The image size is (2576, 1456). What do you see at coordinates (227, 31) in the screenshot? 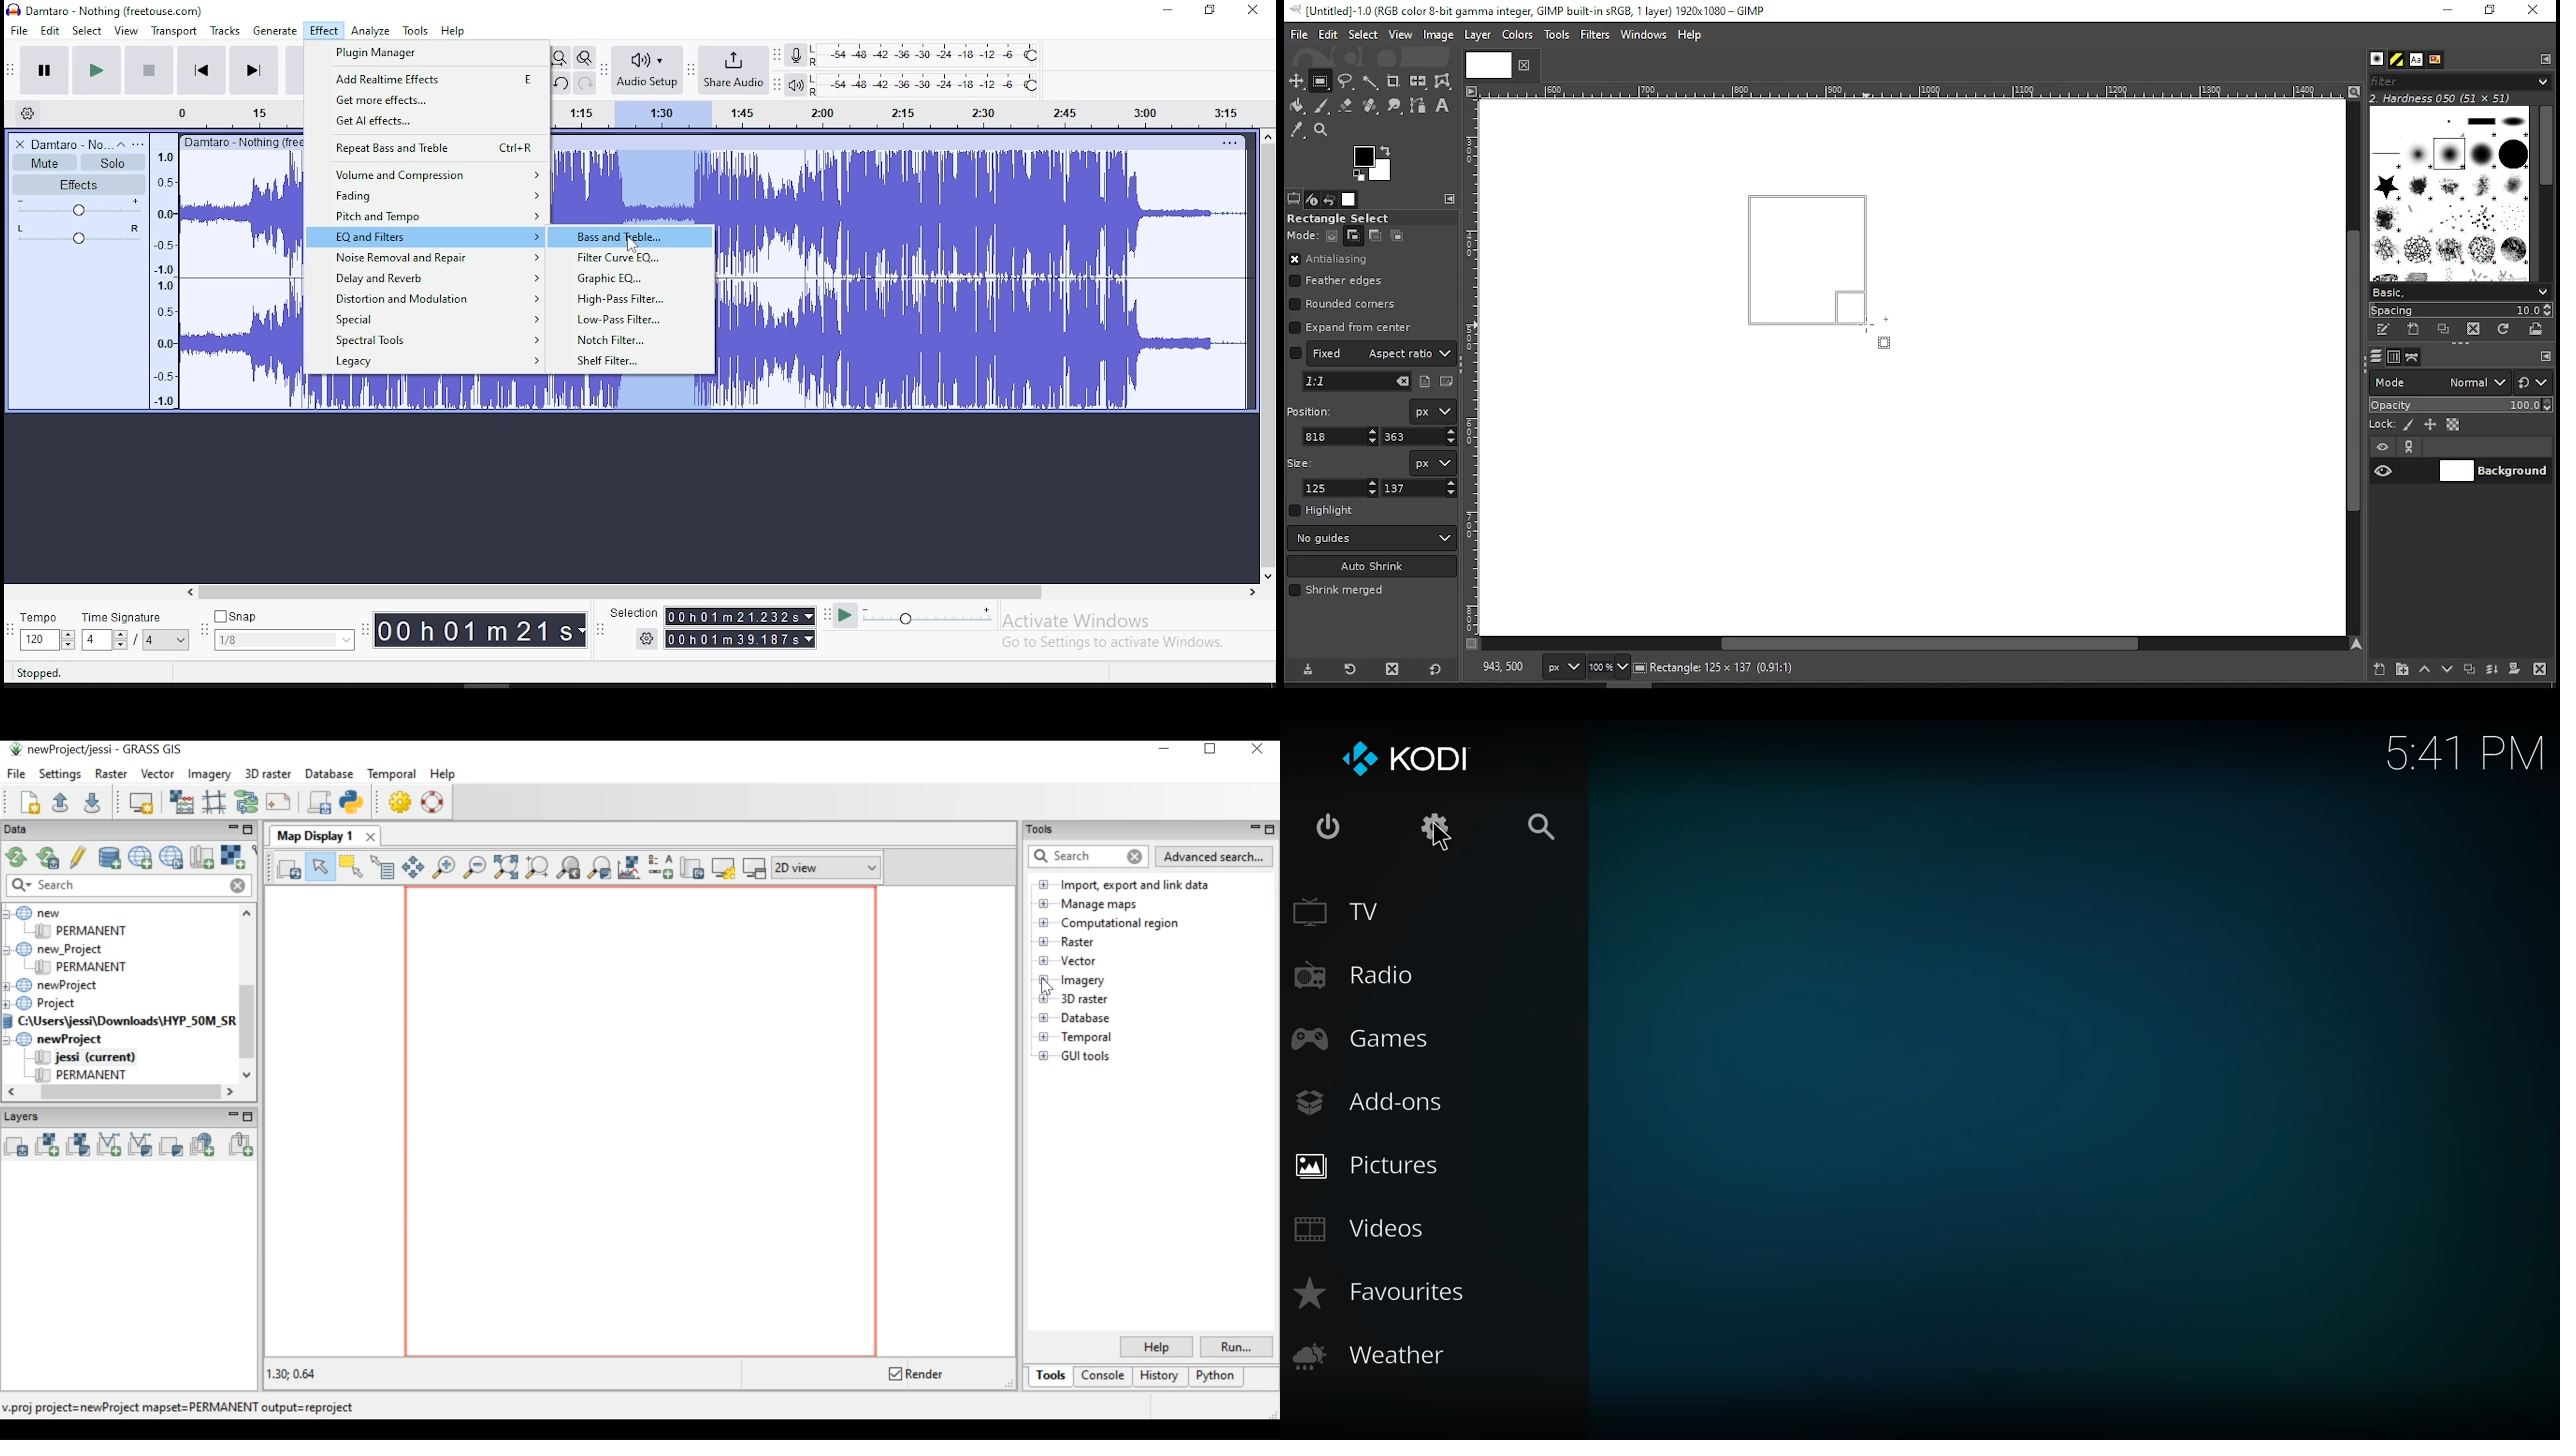
I see `tracks` at bounding box center [227, 31].